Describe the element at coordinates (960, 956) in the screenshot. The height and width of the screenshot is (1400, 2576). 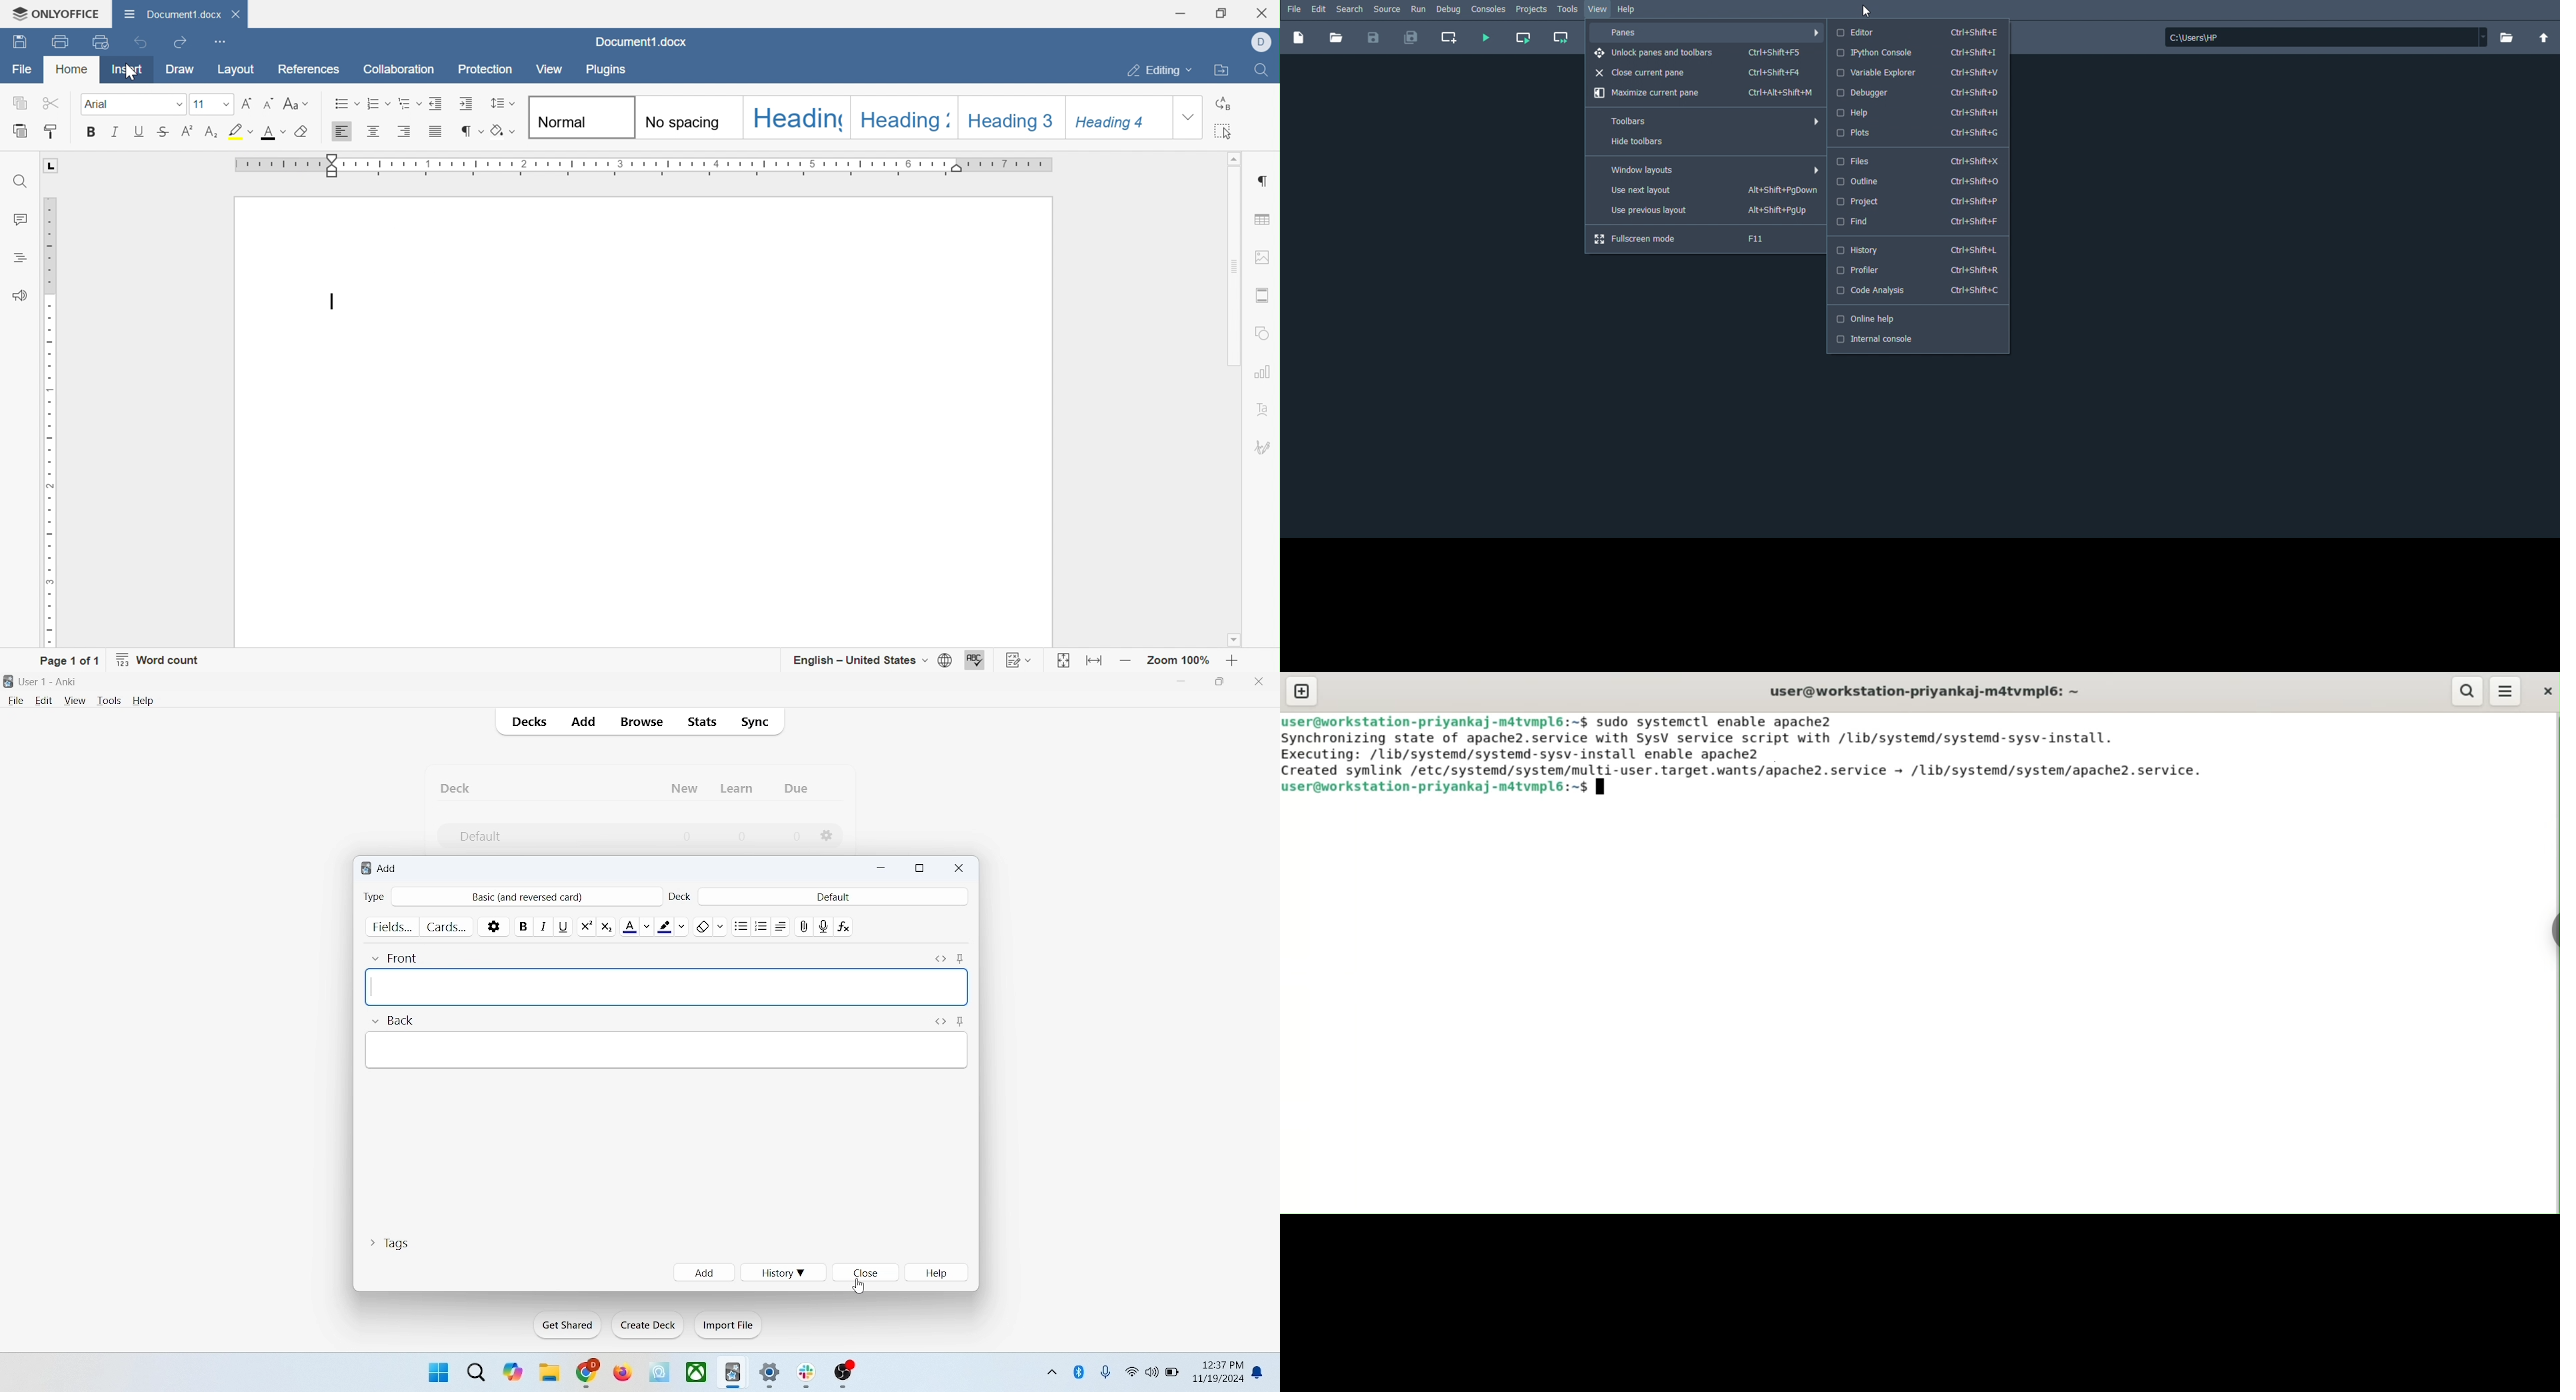
I see `sticky` at that location.